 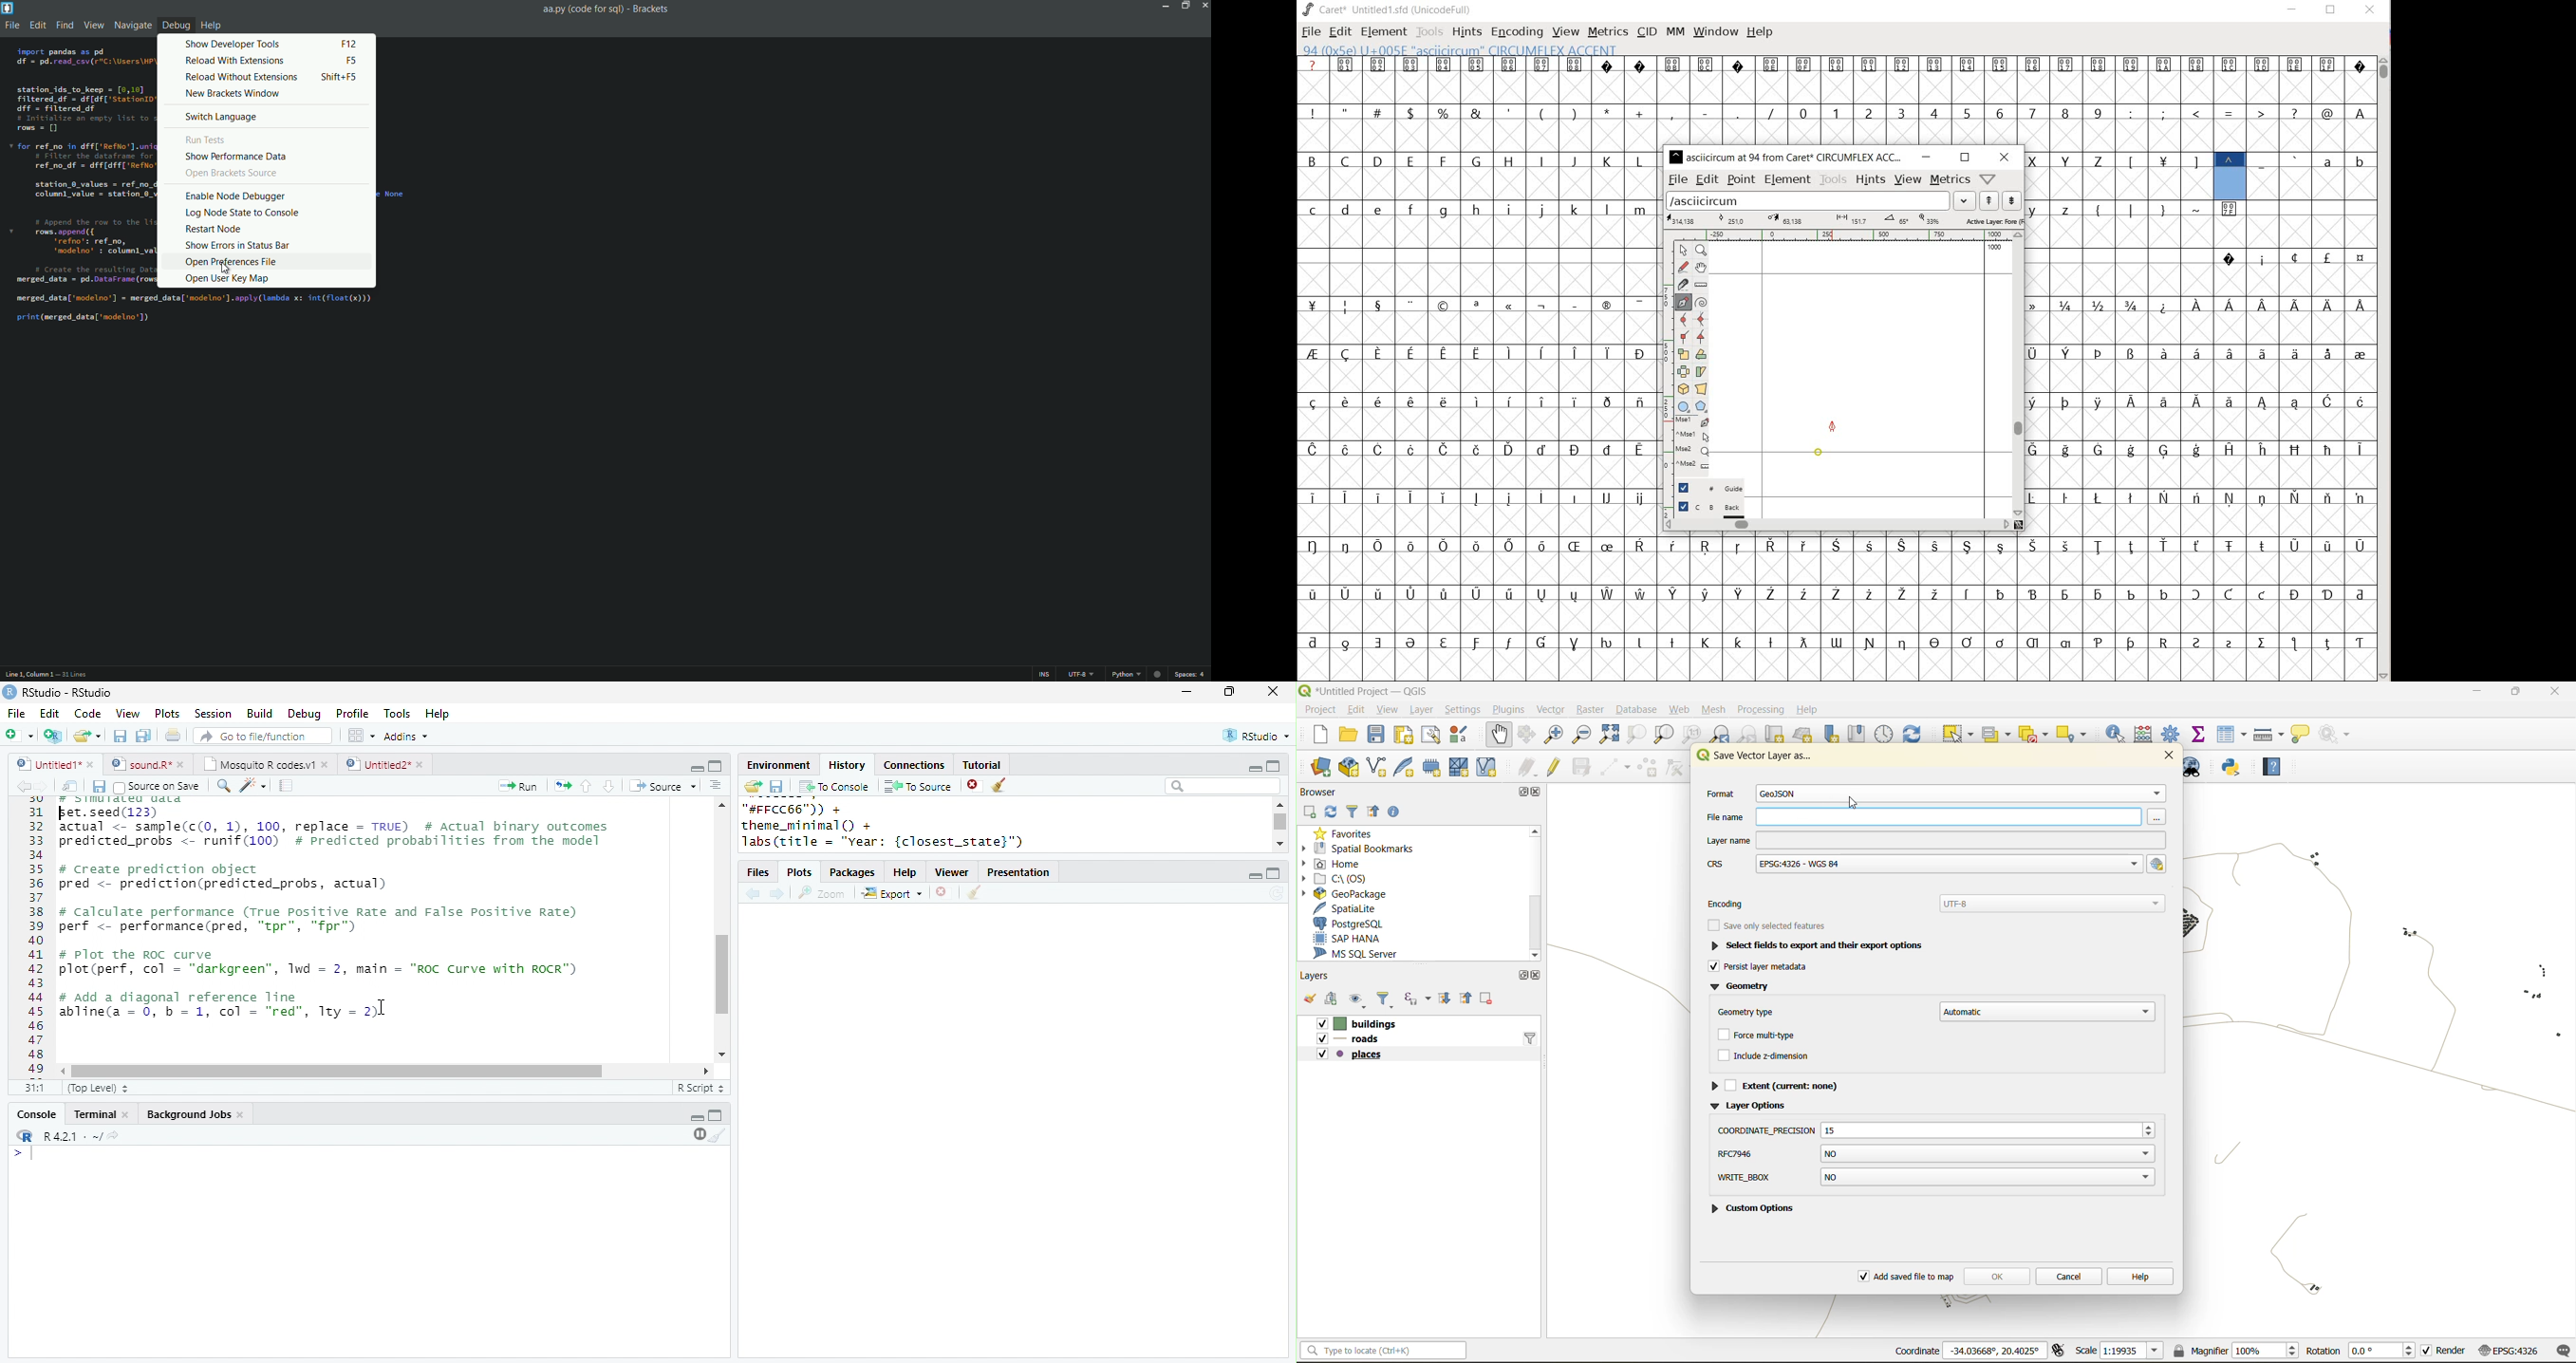 What do you see at coordinates (834, 787) in the screenshot?
I see `To console` at bounding box center [834, 787].